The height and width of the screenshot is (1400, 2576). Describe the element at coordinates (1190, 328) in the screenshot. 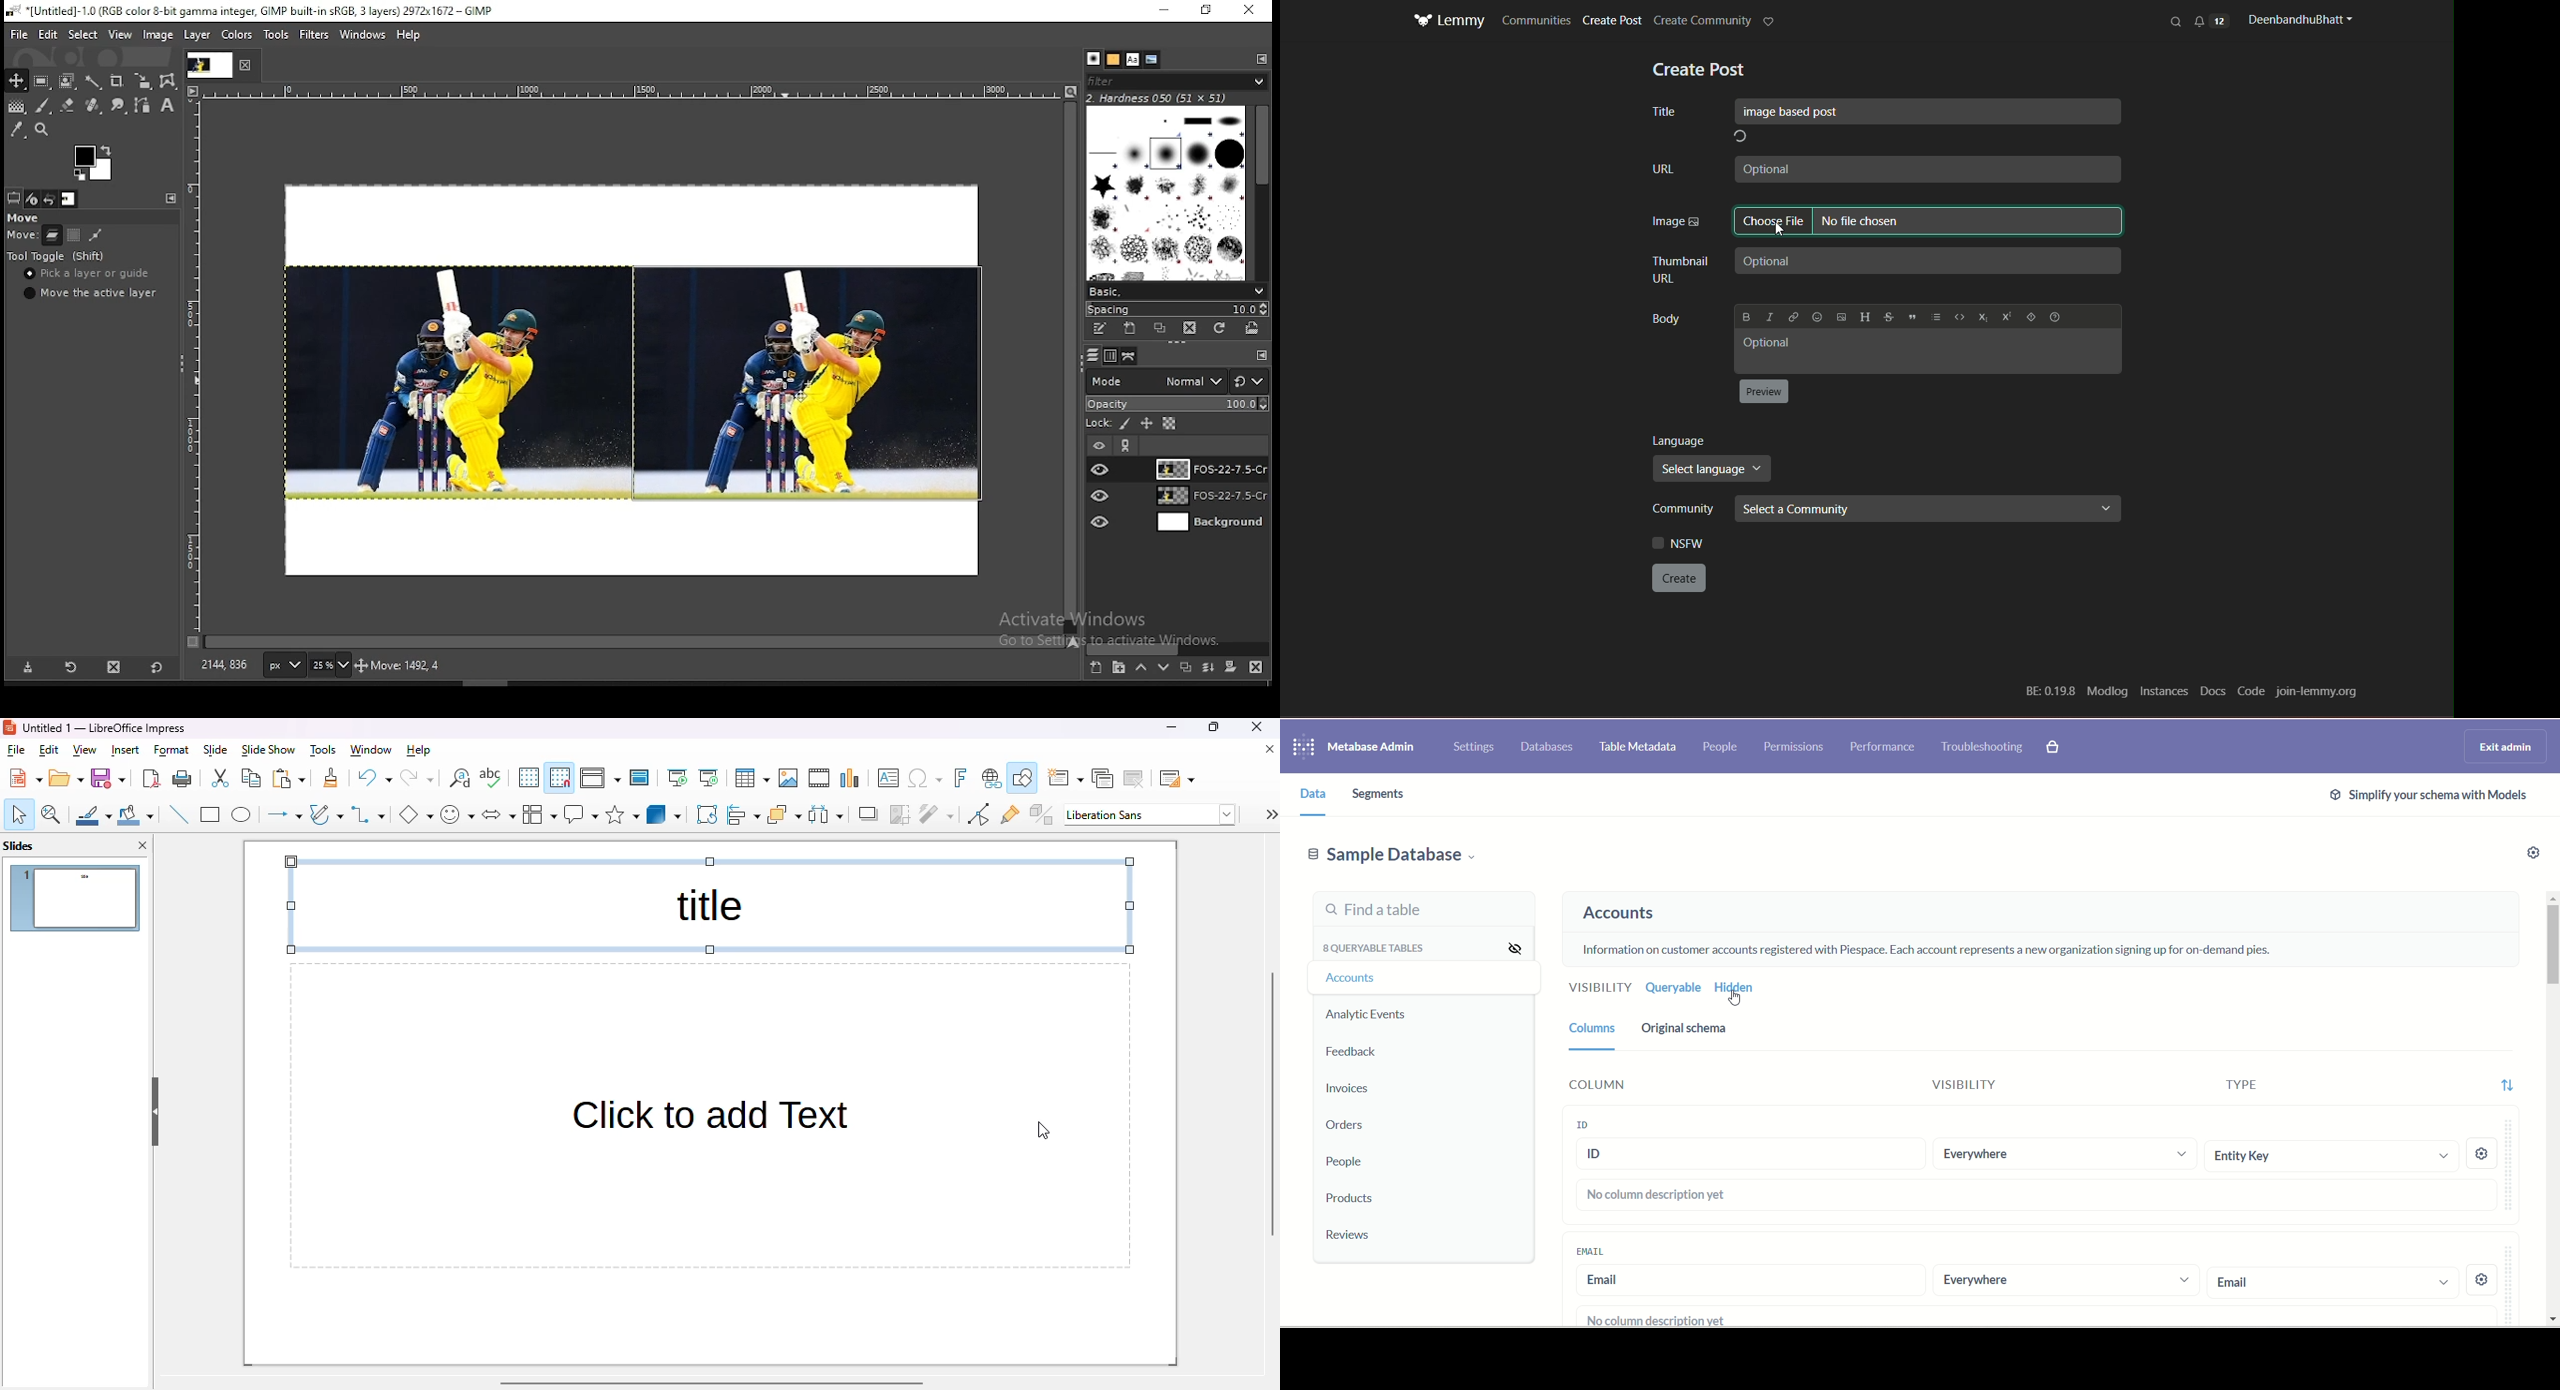

I see `delete brush` at that location.